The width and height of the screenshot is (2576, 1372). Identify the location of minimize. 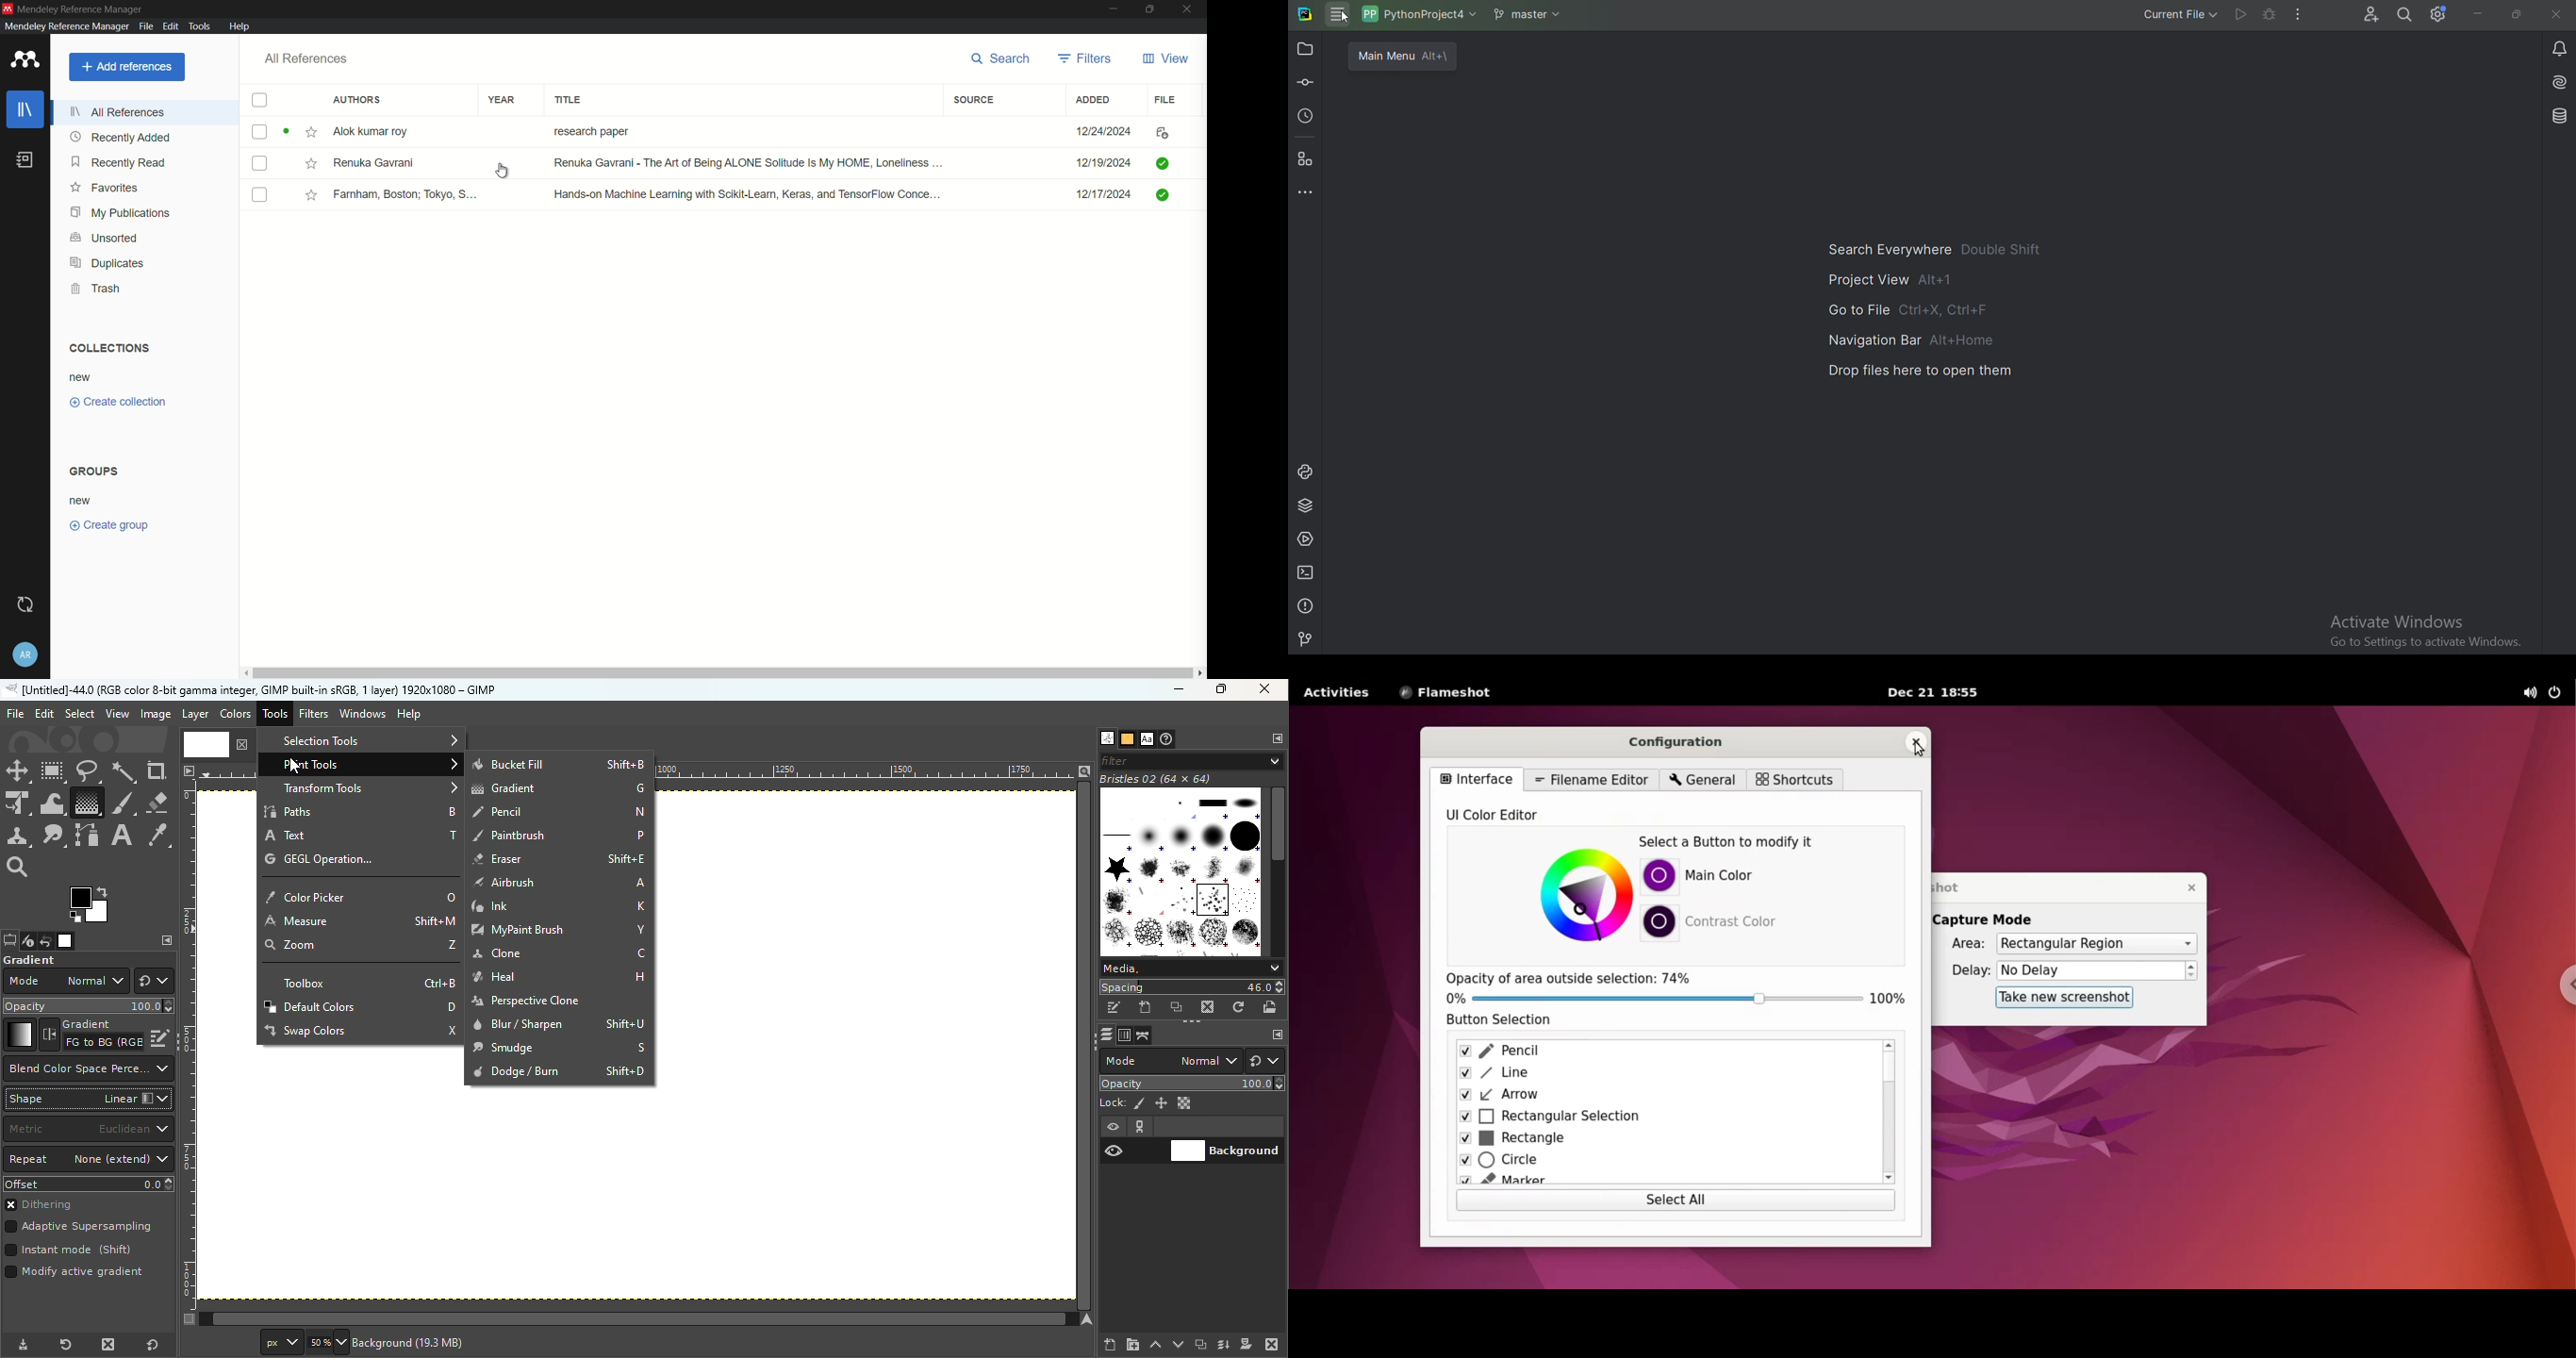
(2475, 14).